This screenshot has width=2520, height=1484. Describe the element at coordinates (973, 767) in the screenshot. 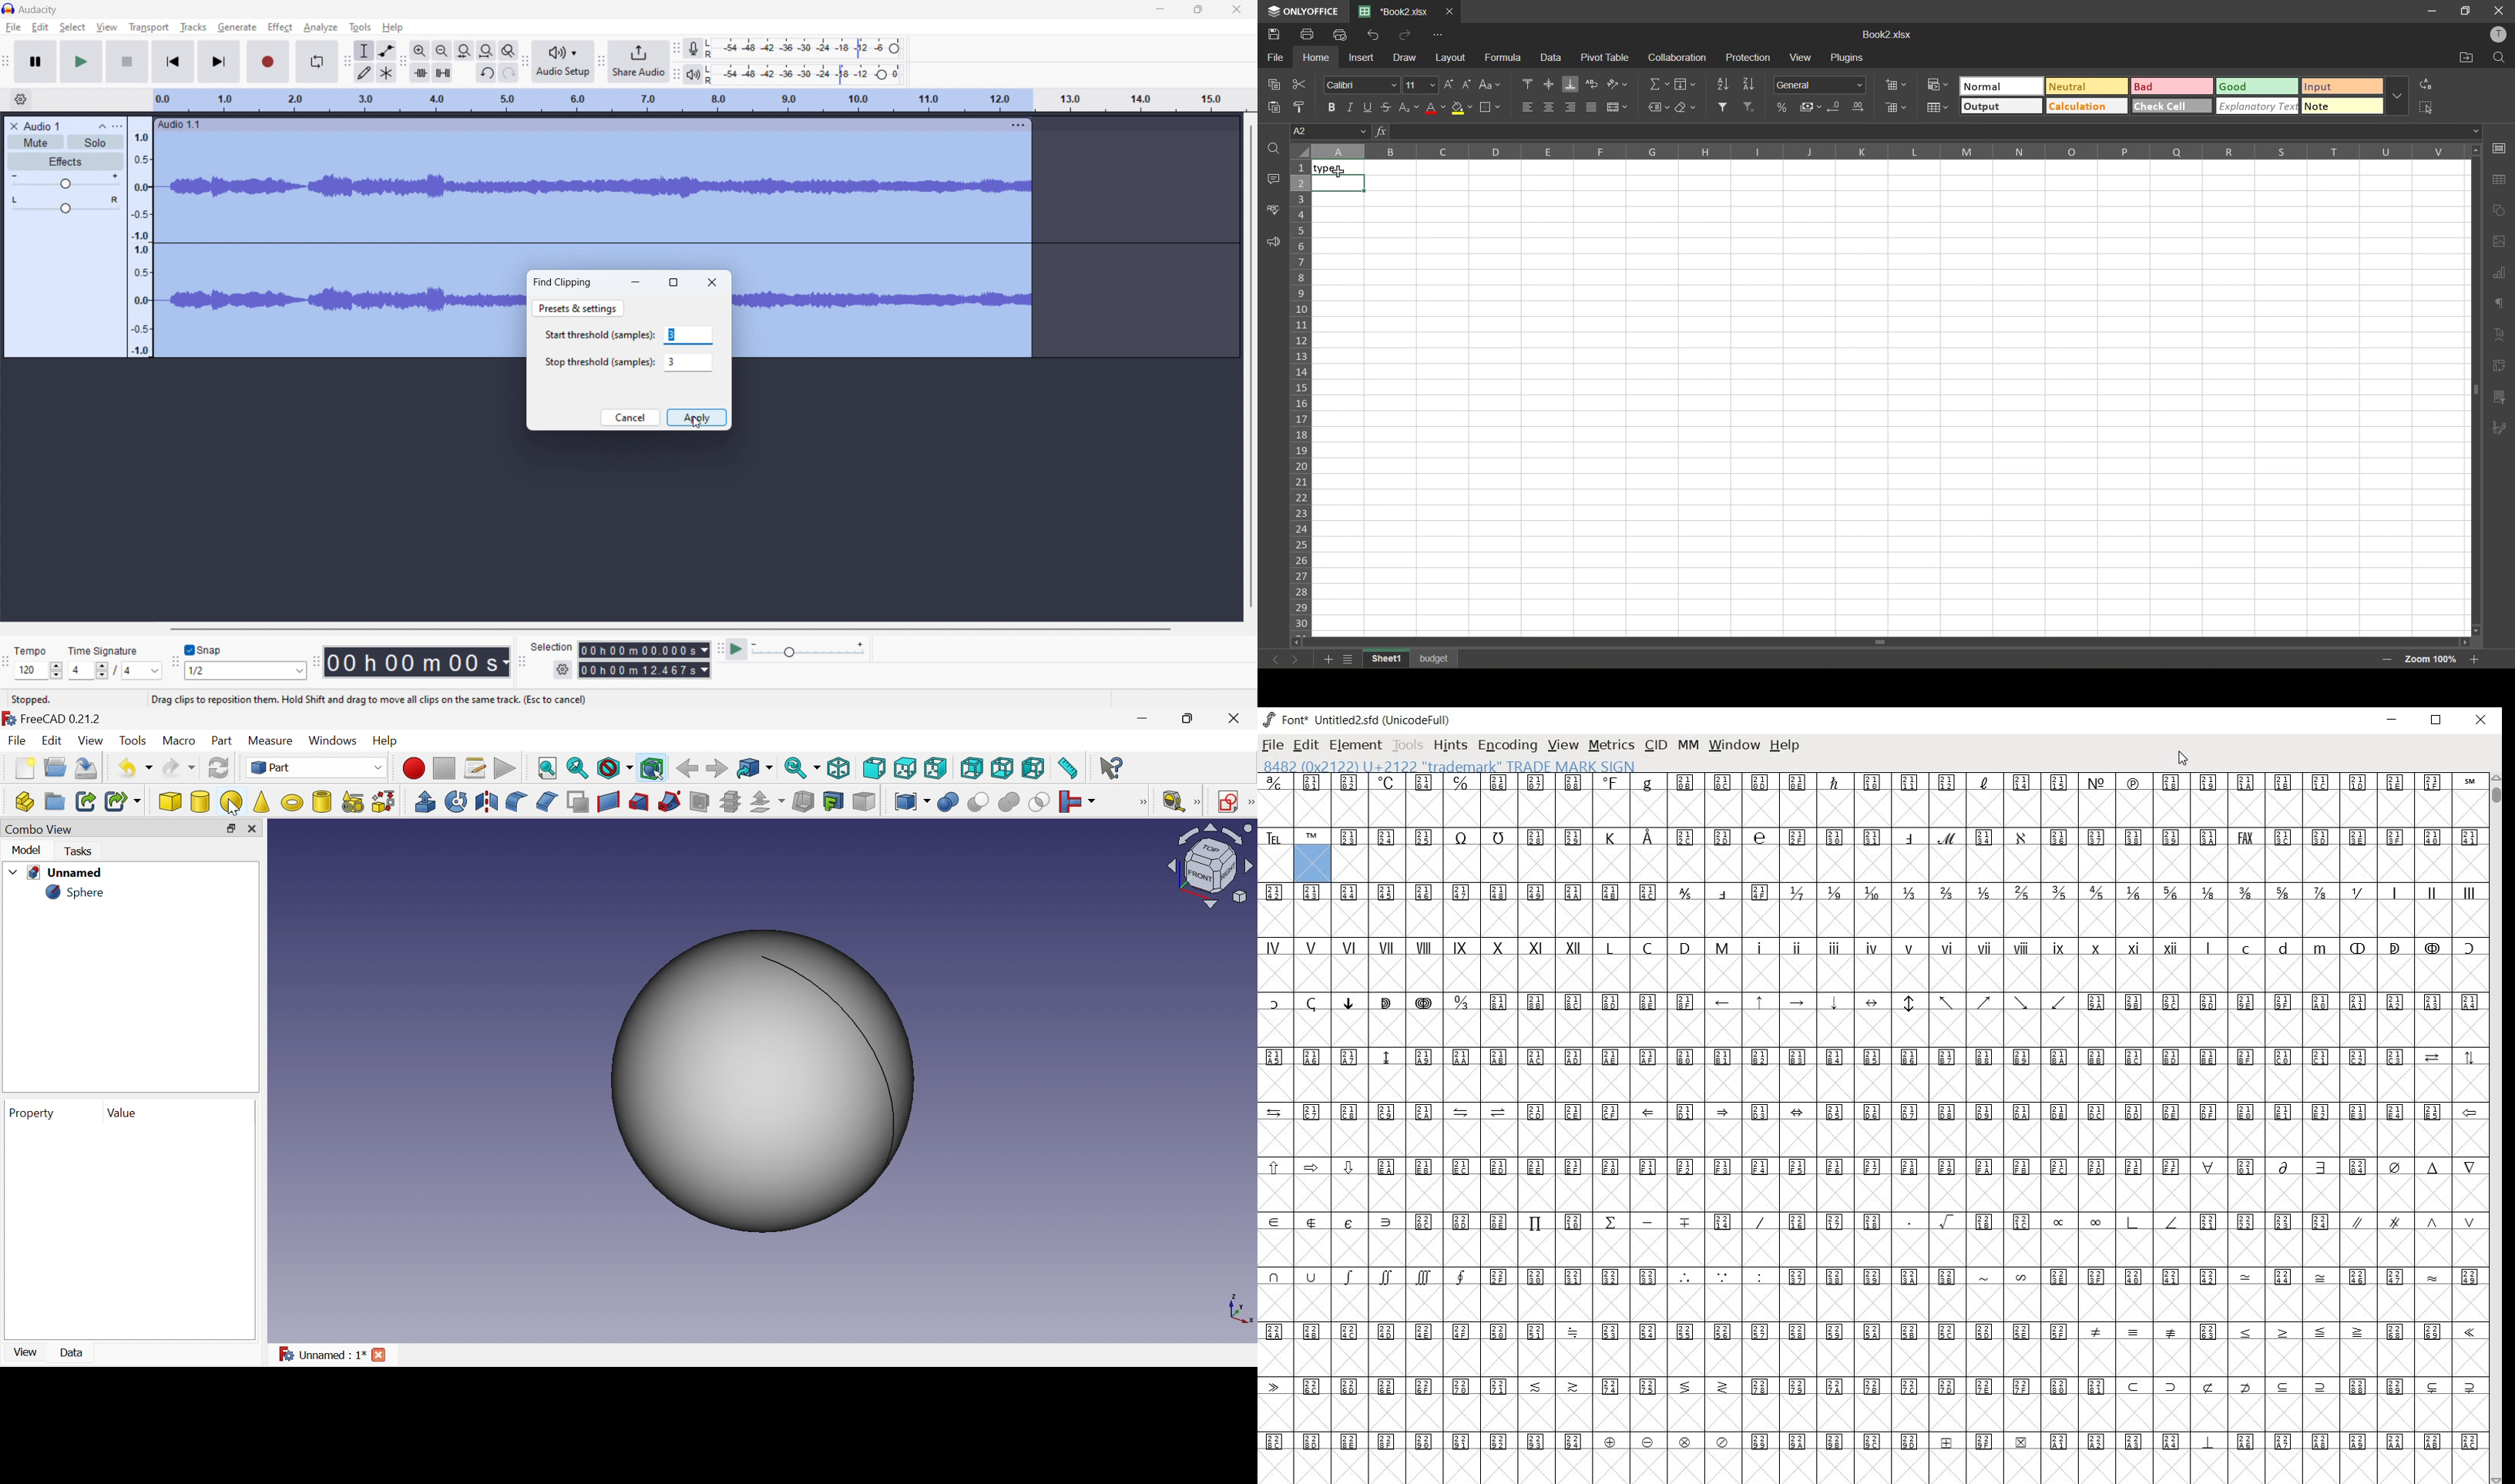

I see `Rear` at that location.